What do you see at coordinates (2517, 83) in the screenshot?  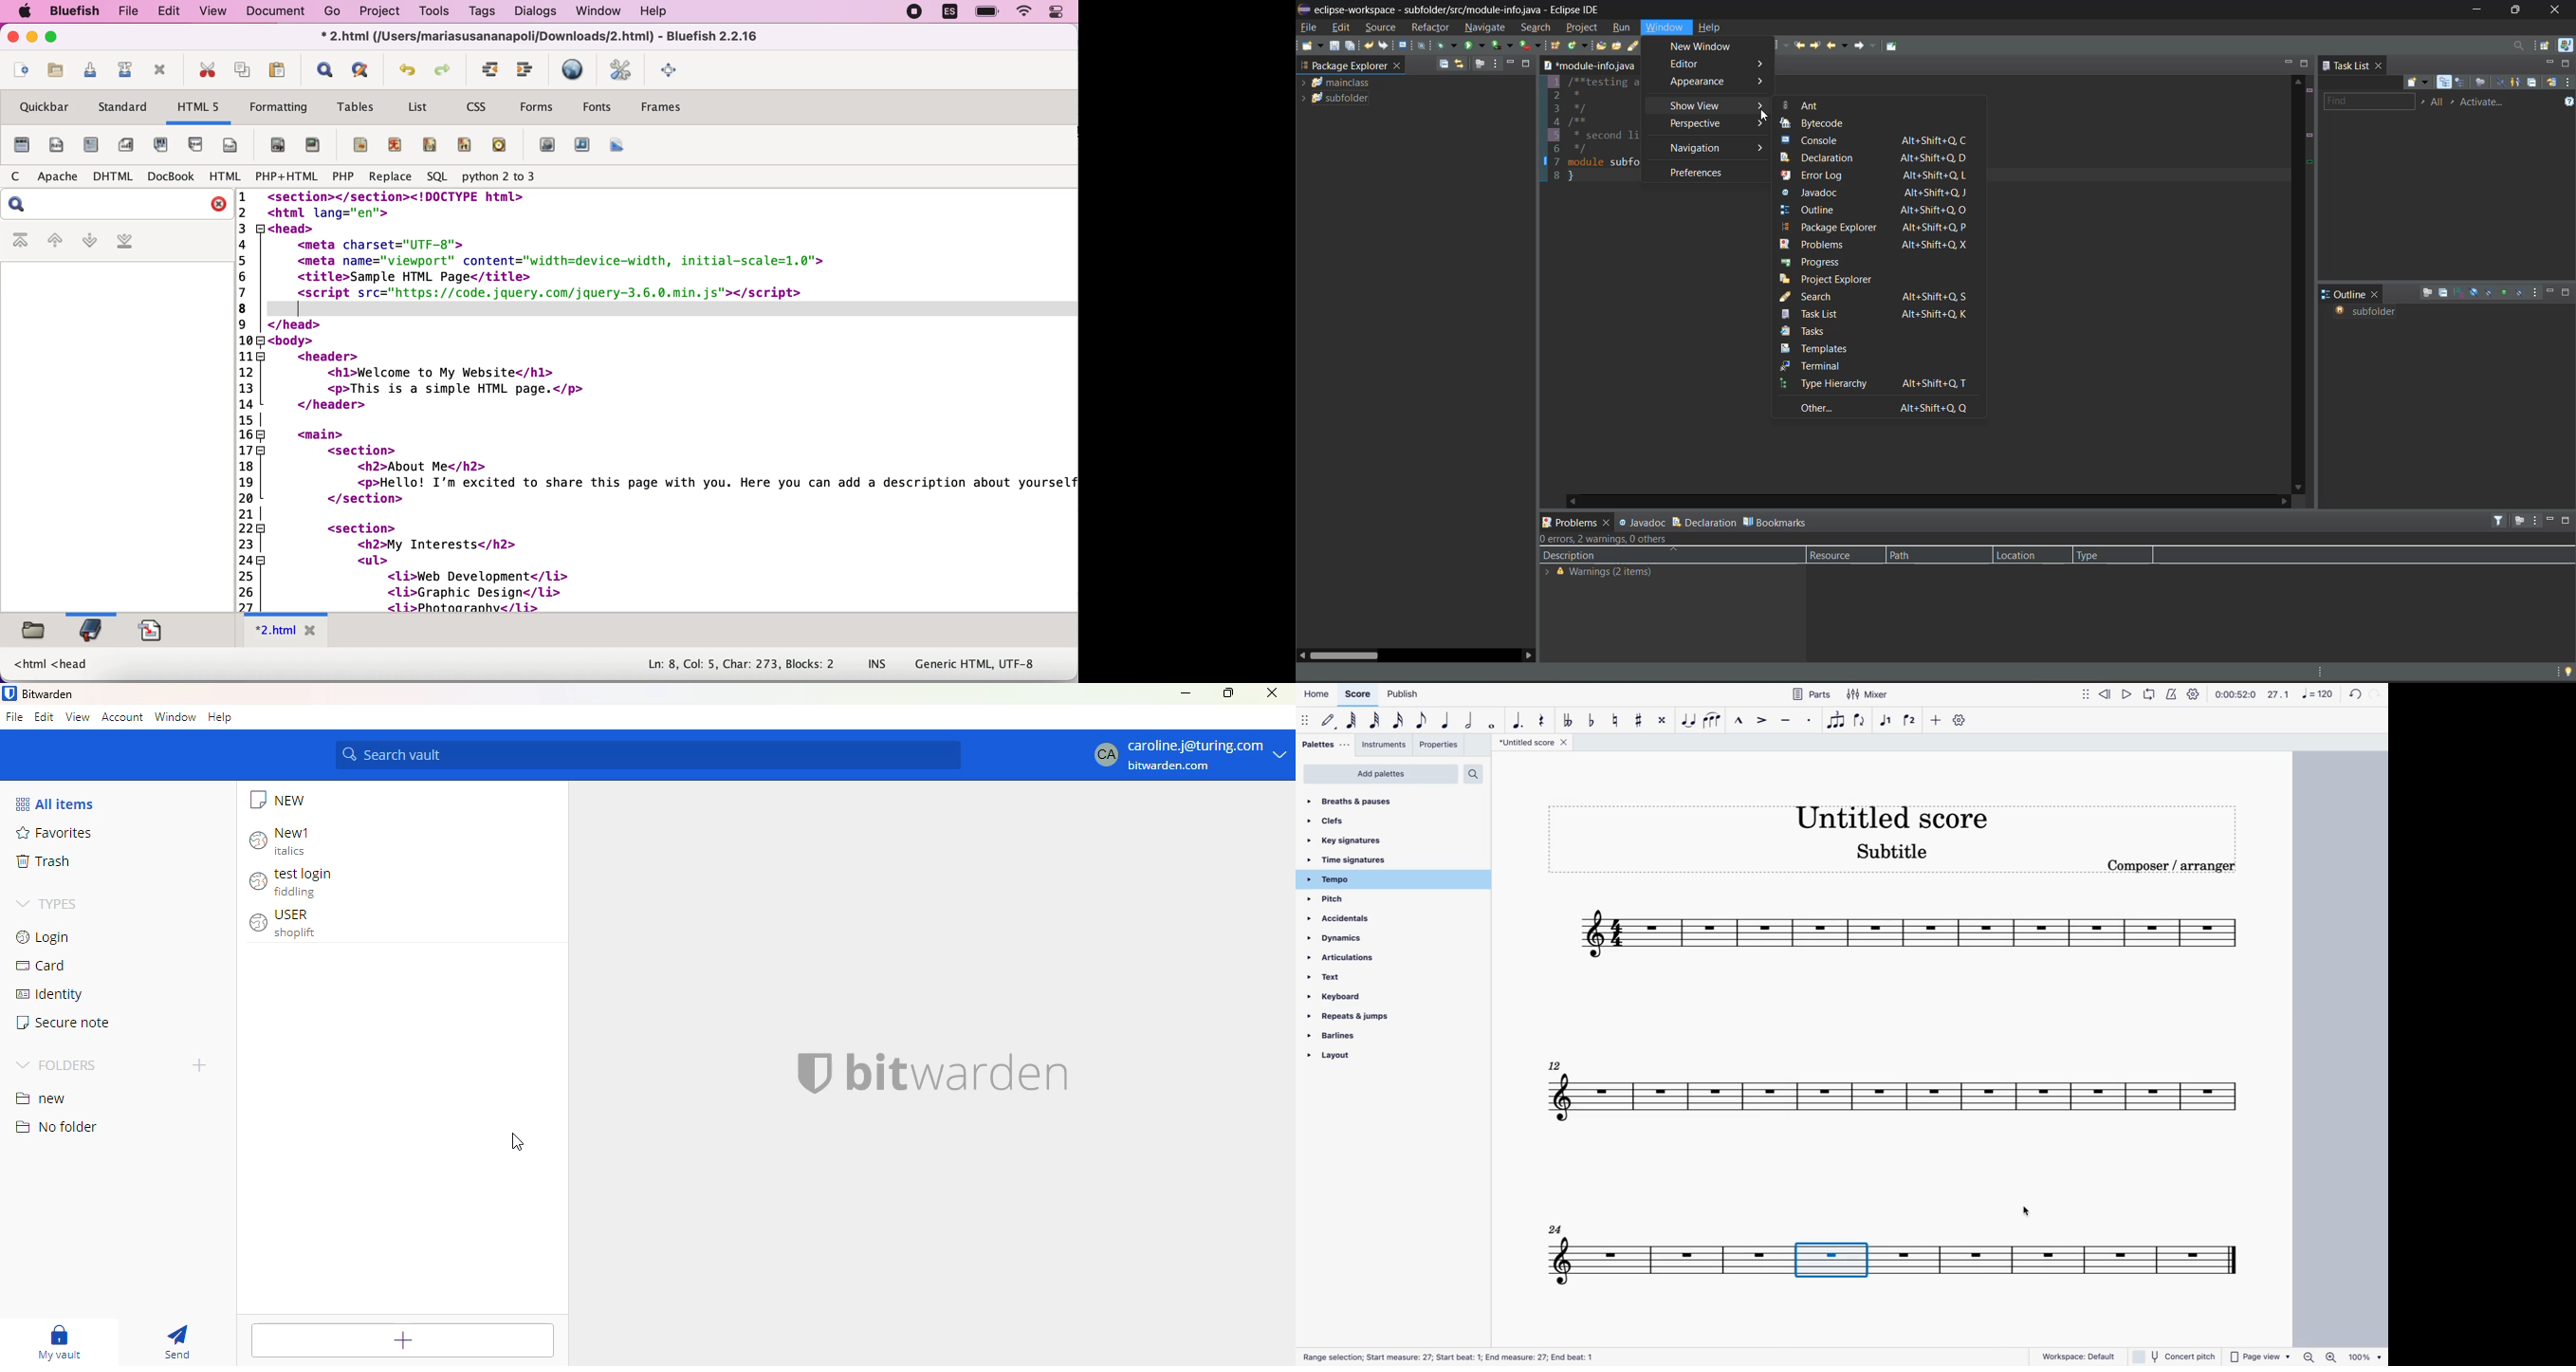 I see `show only my tasks` at bounding box center [2517, 83].